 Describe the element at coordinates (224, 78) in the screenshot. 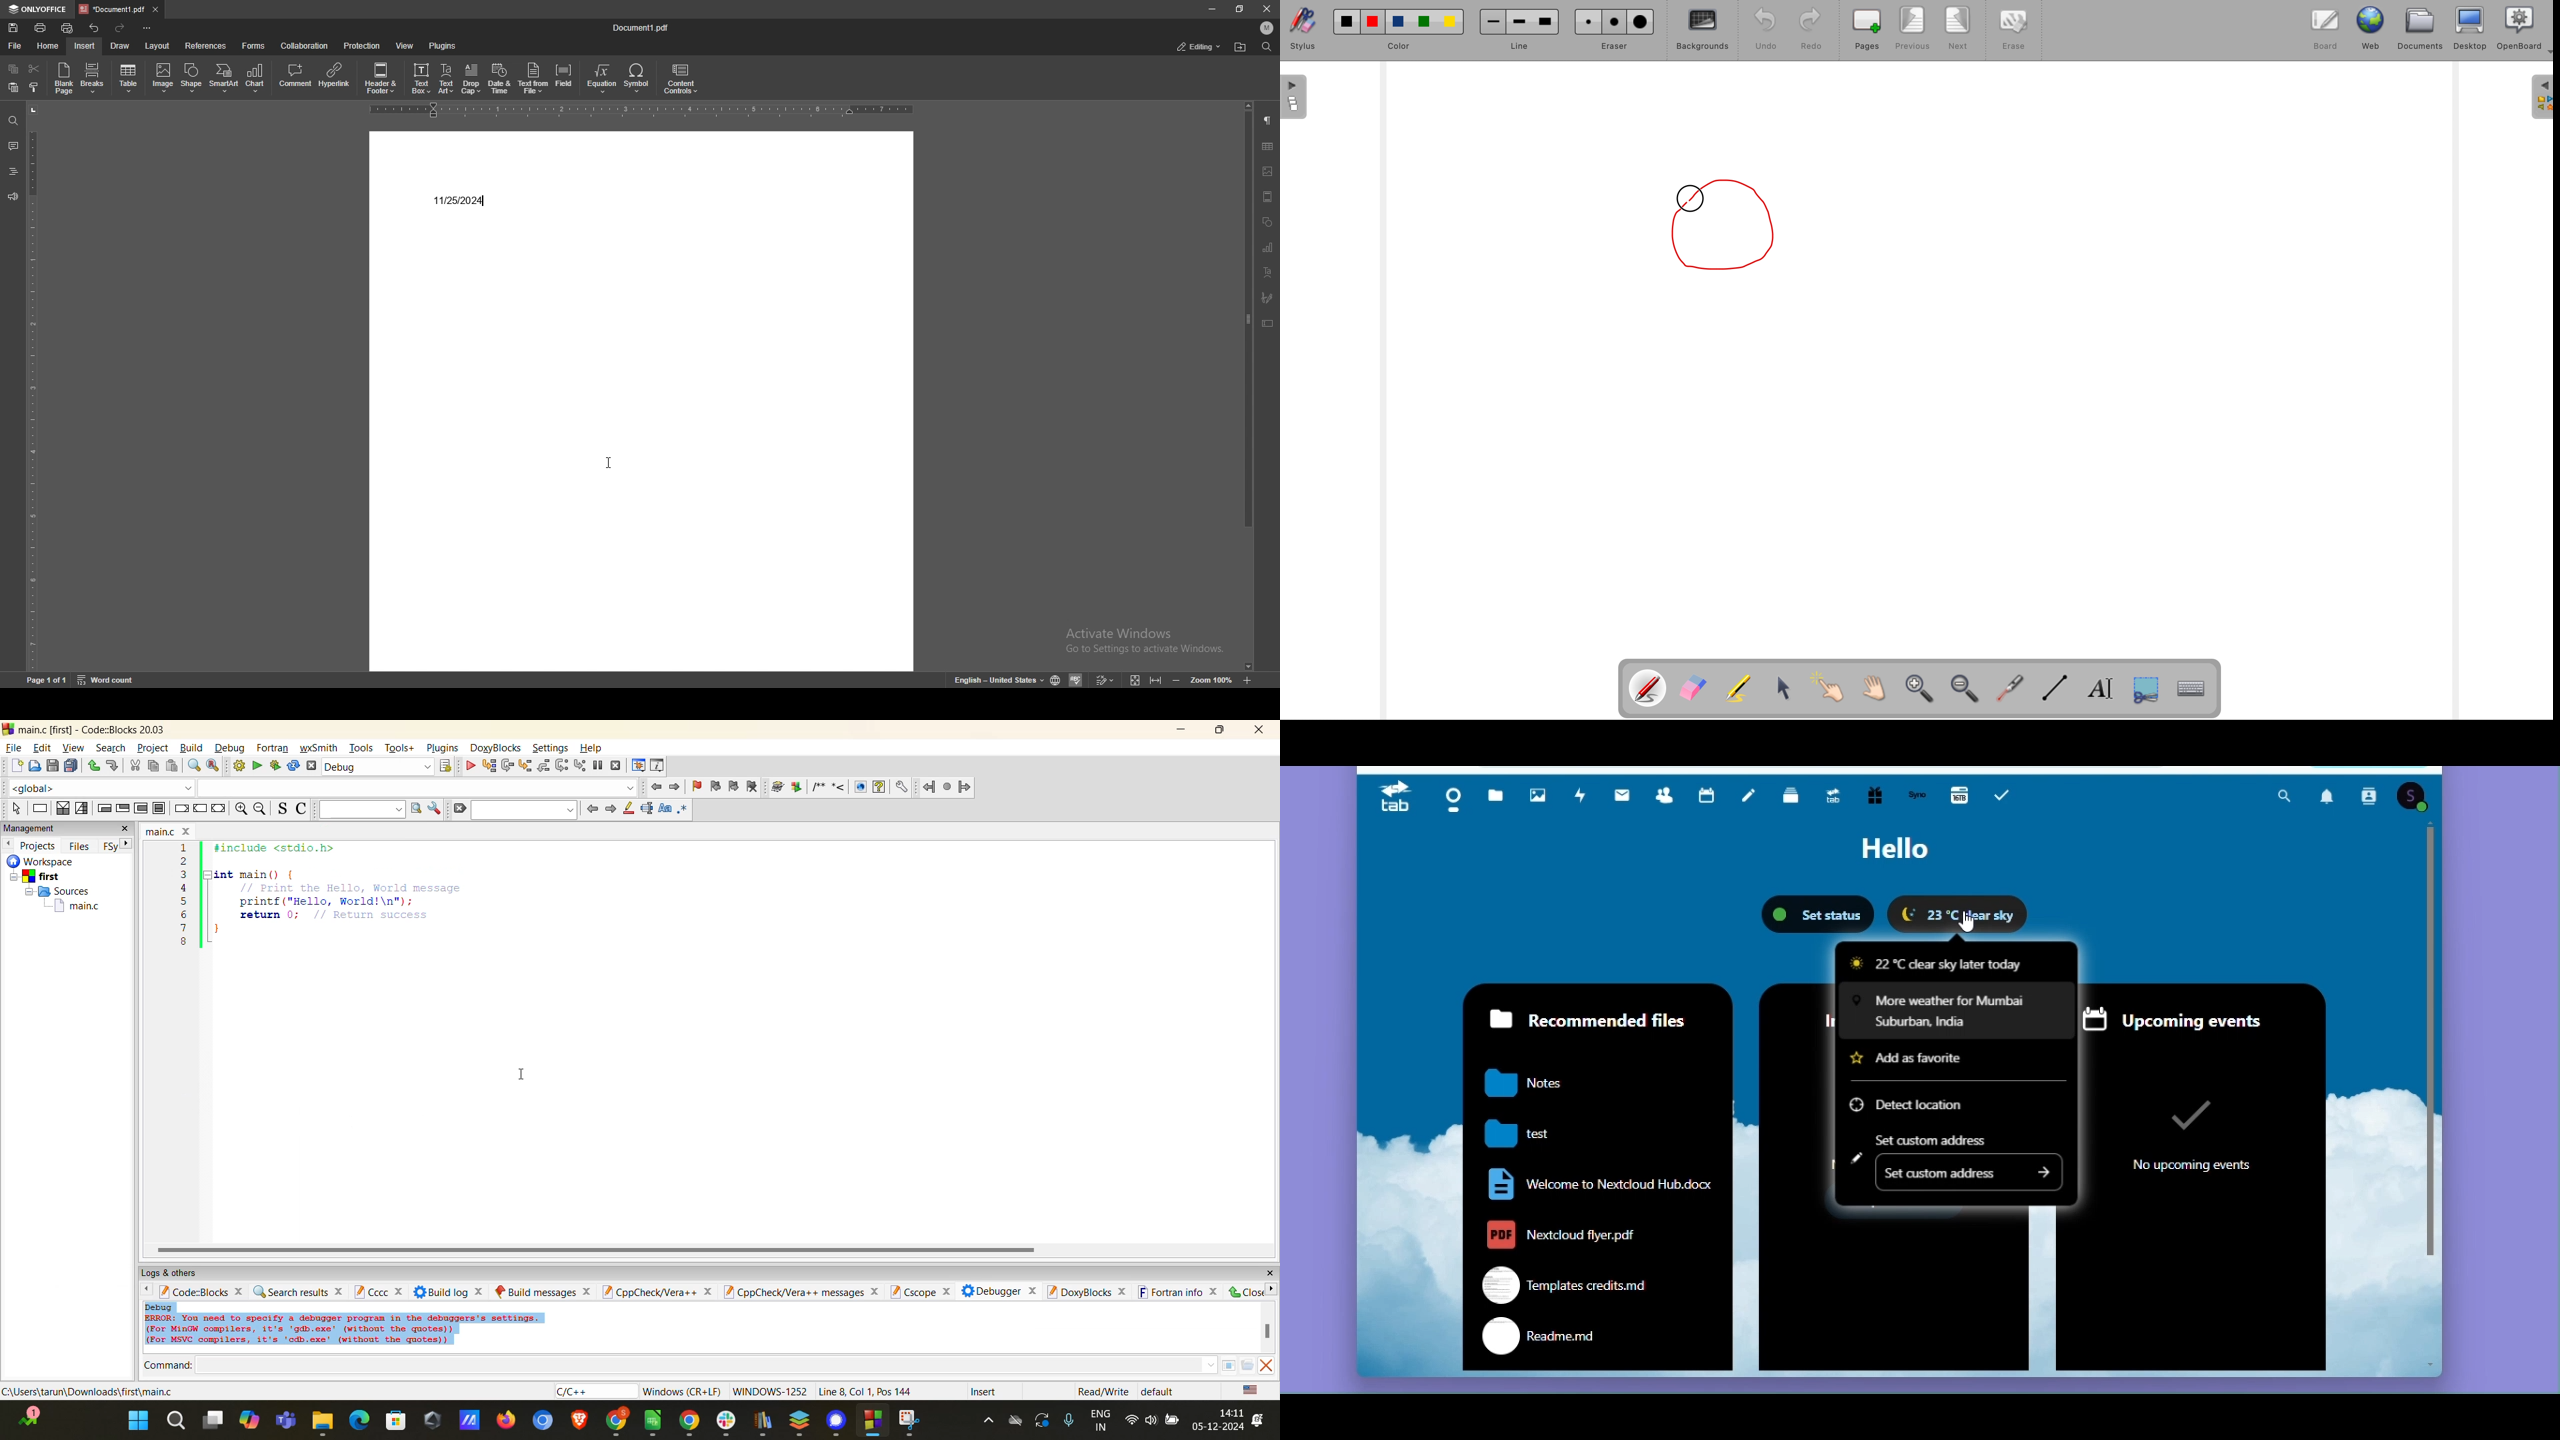

I see `smart art` at that location.